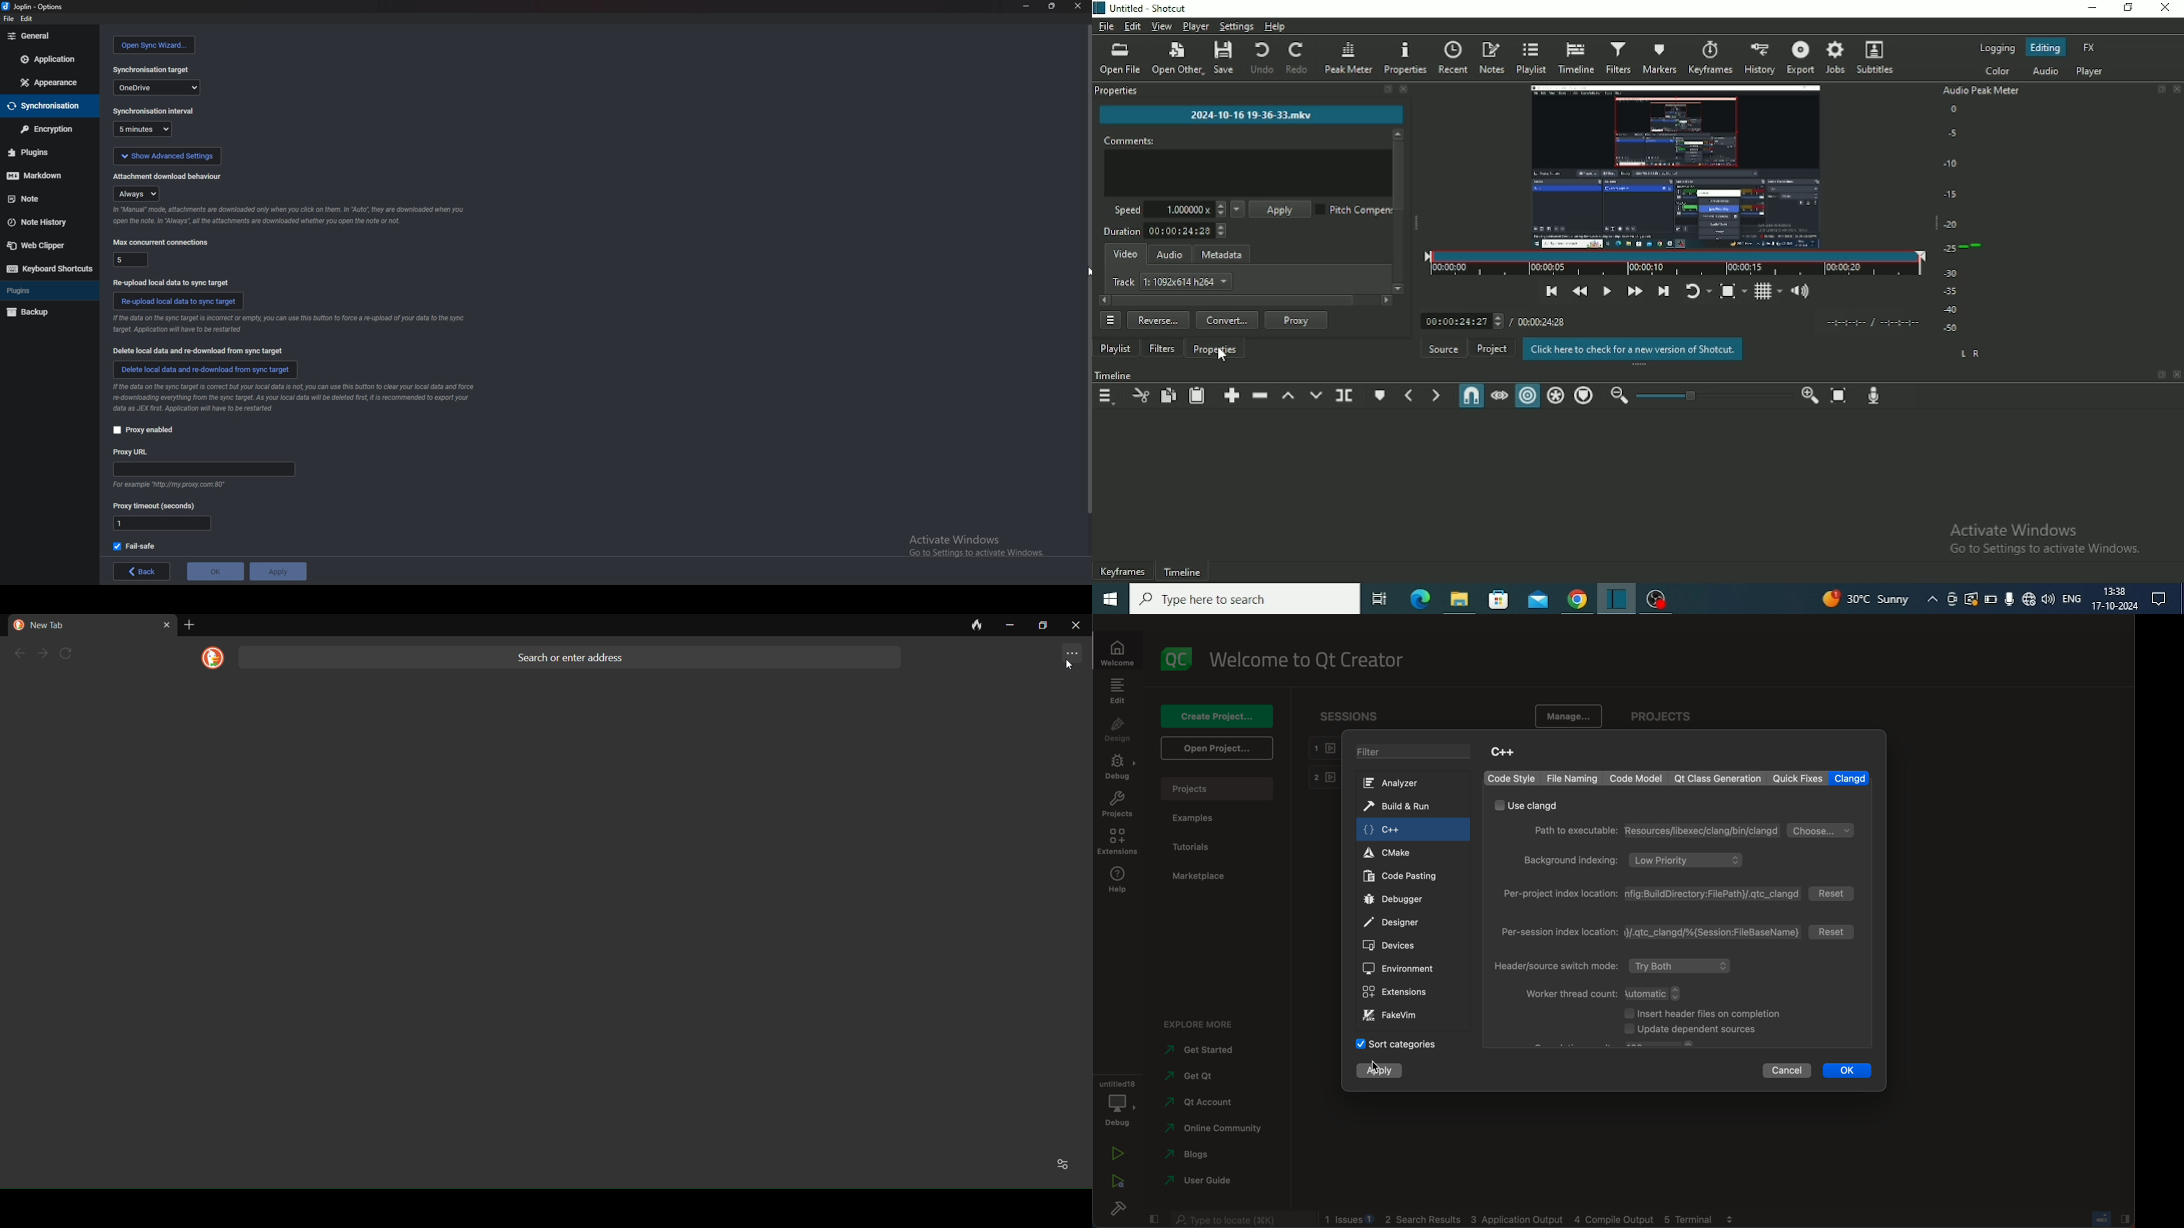  What do you see at coordinates (1653, 895) in the screenshot?
I see `index location` at bounding box center [1653, 895].